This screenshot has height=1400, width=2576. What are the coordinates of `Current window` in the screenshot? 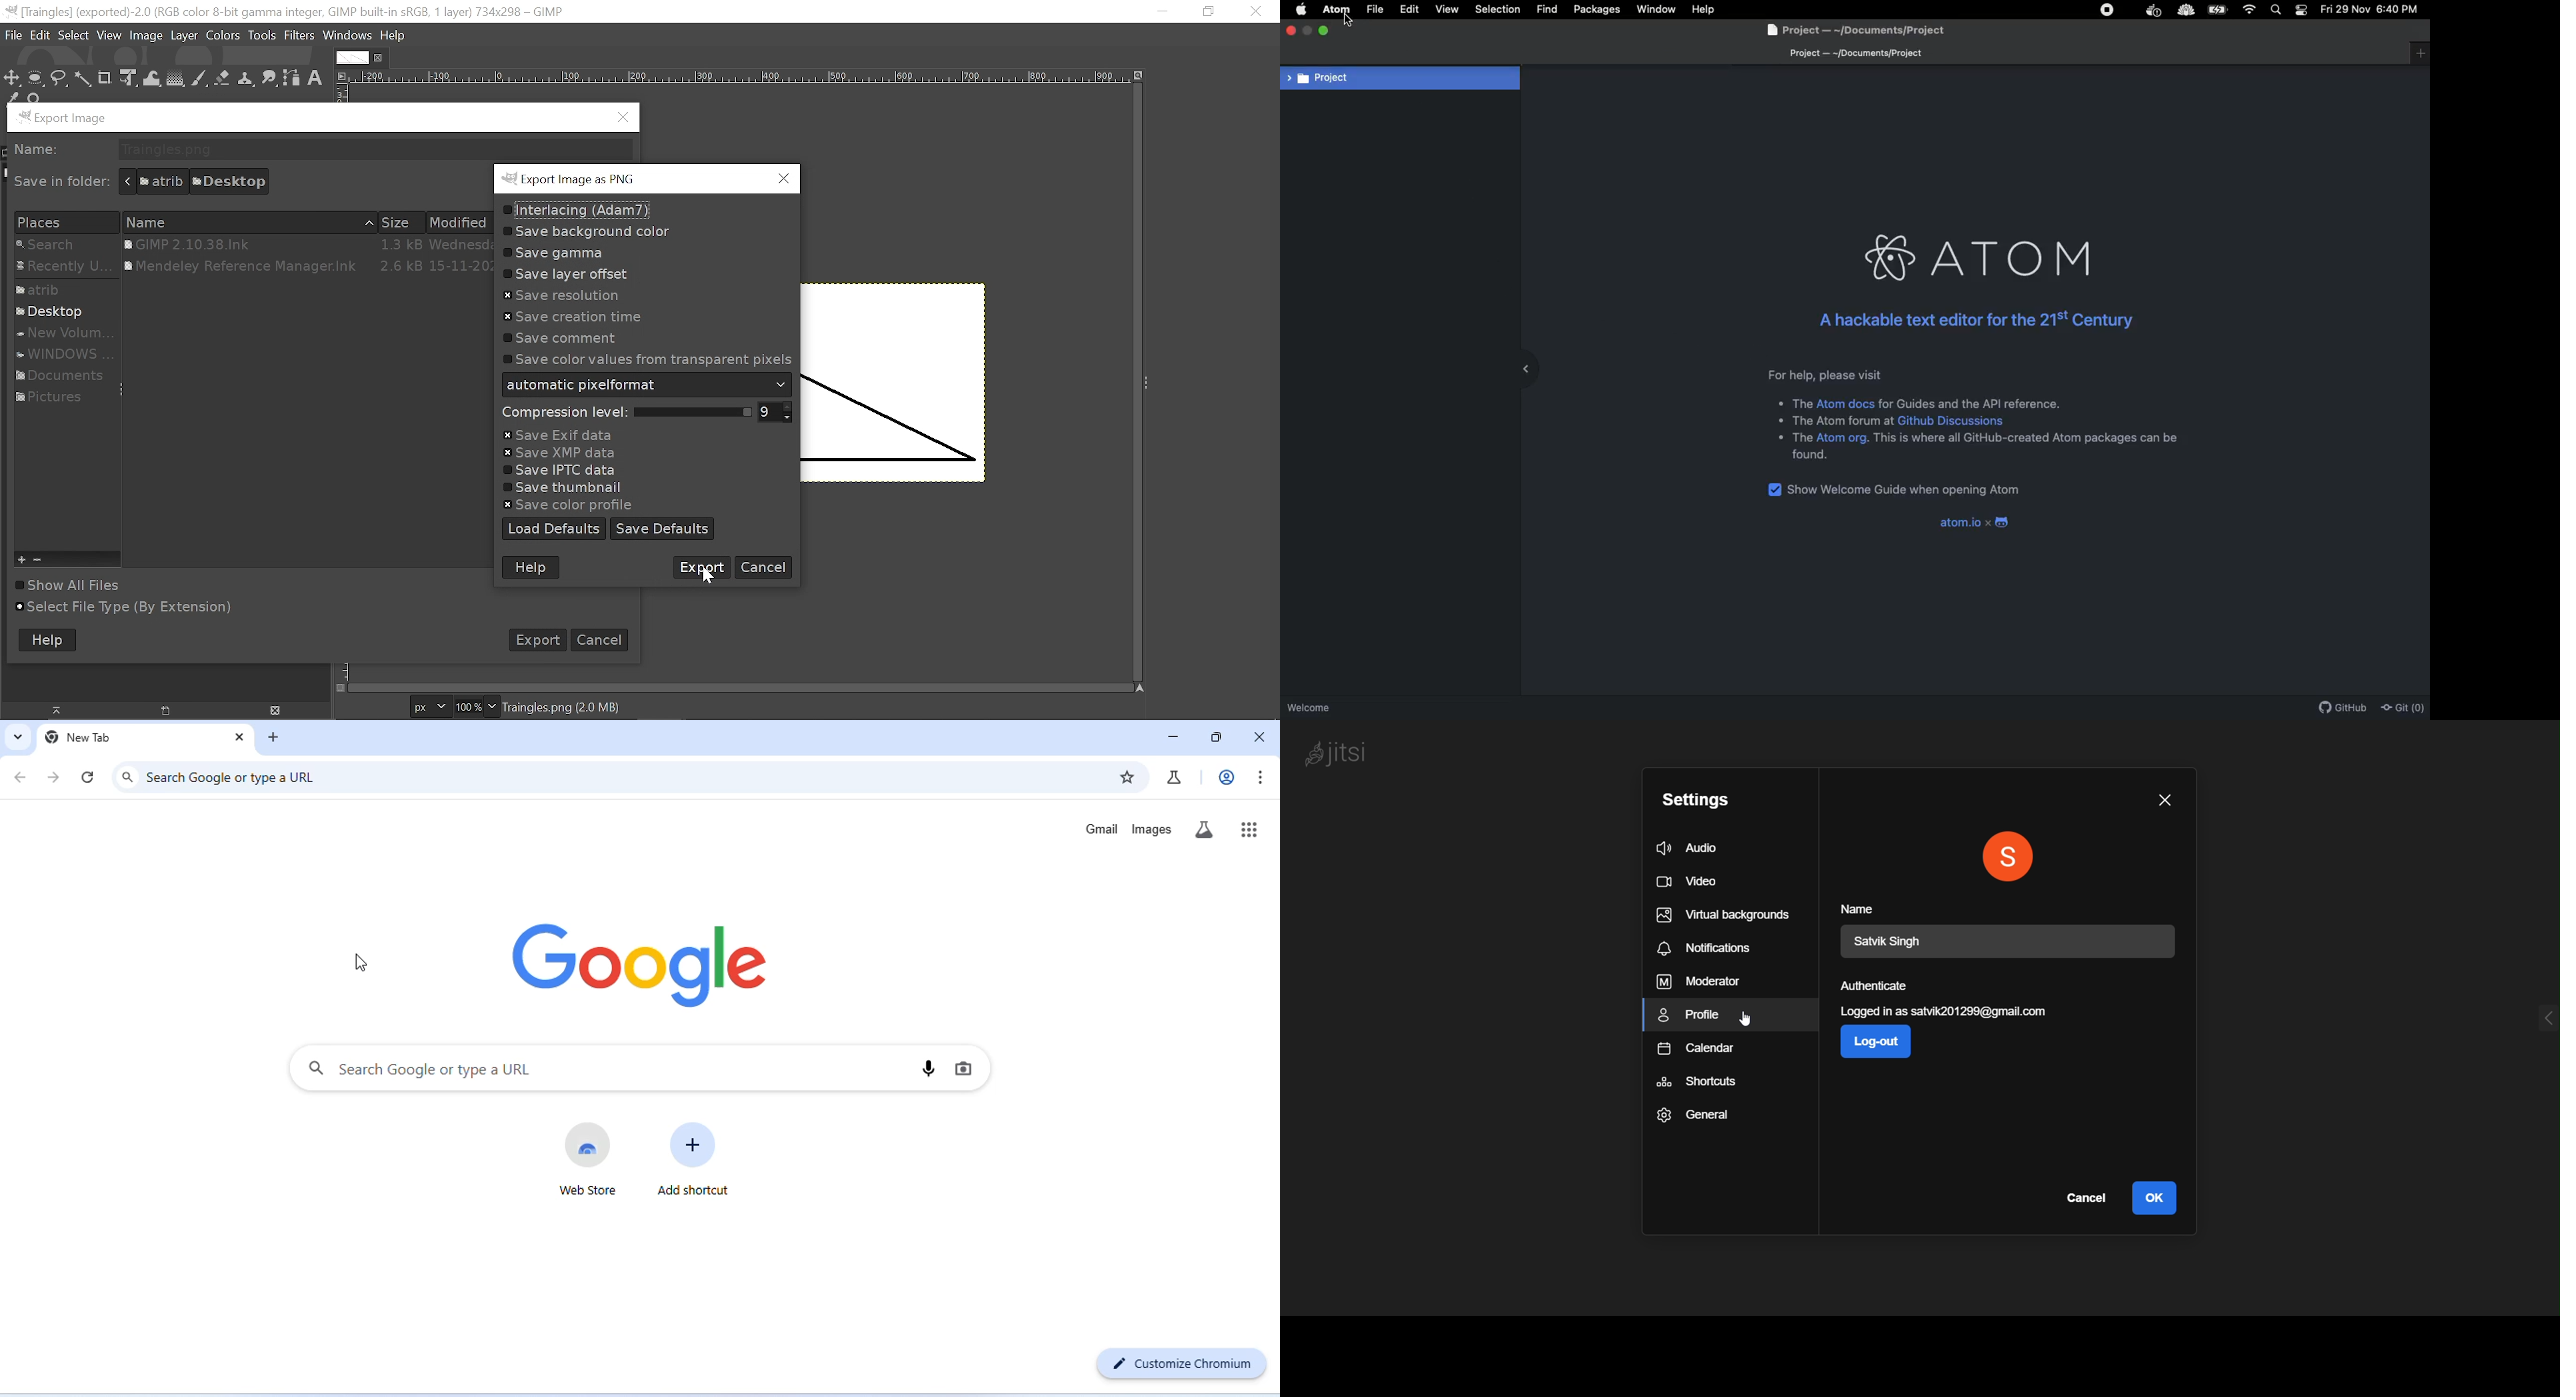 It's located at (287, 11).